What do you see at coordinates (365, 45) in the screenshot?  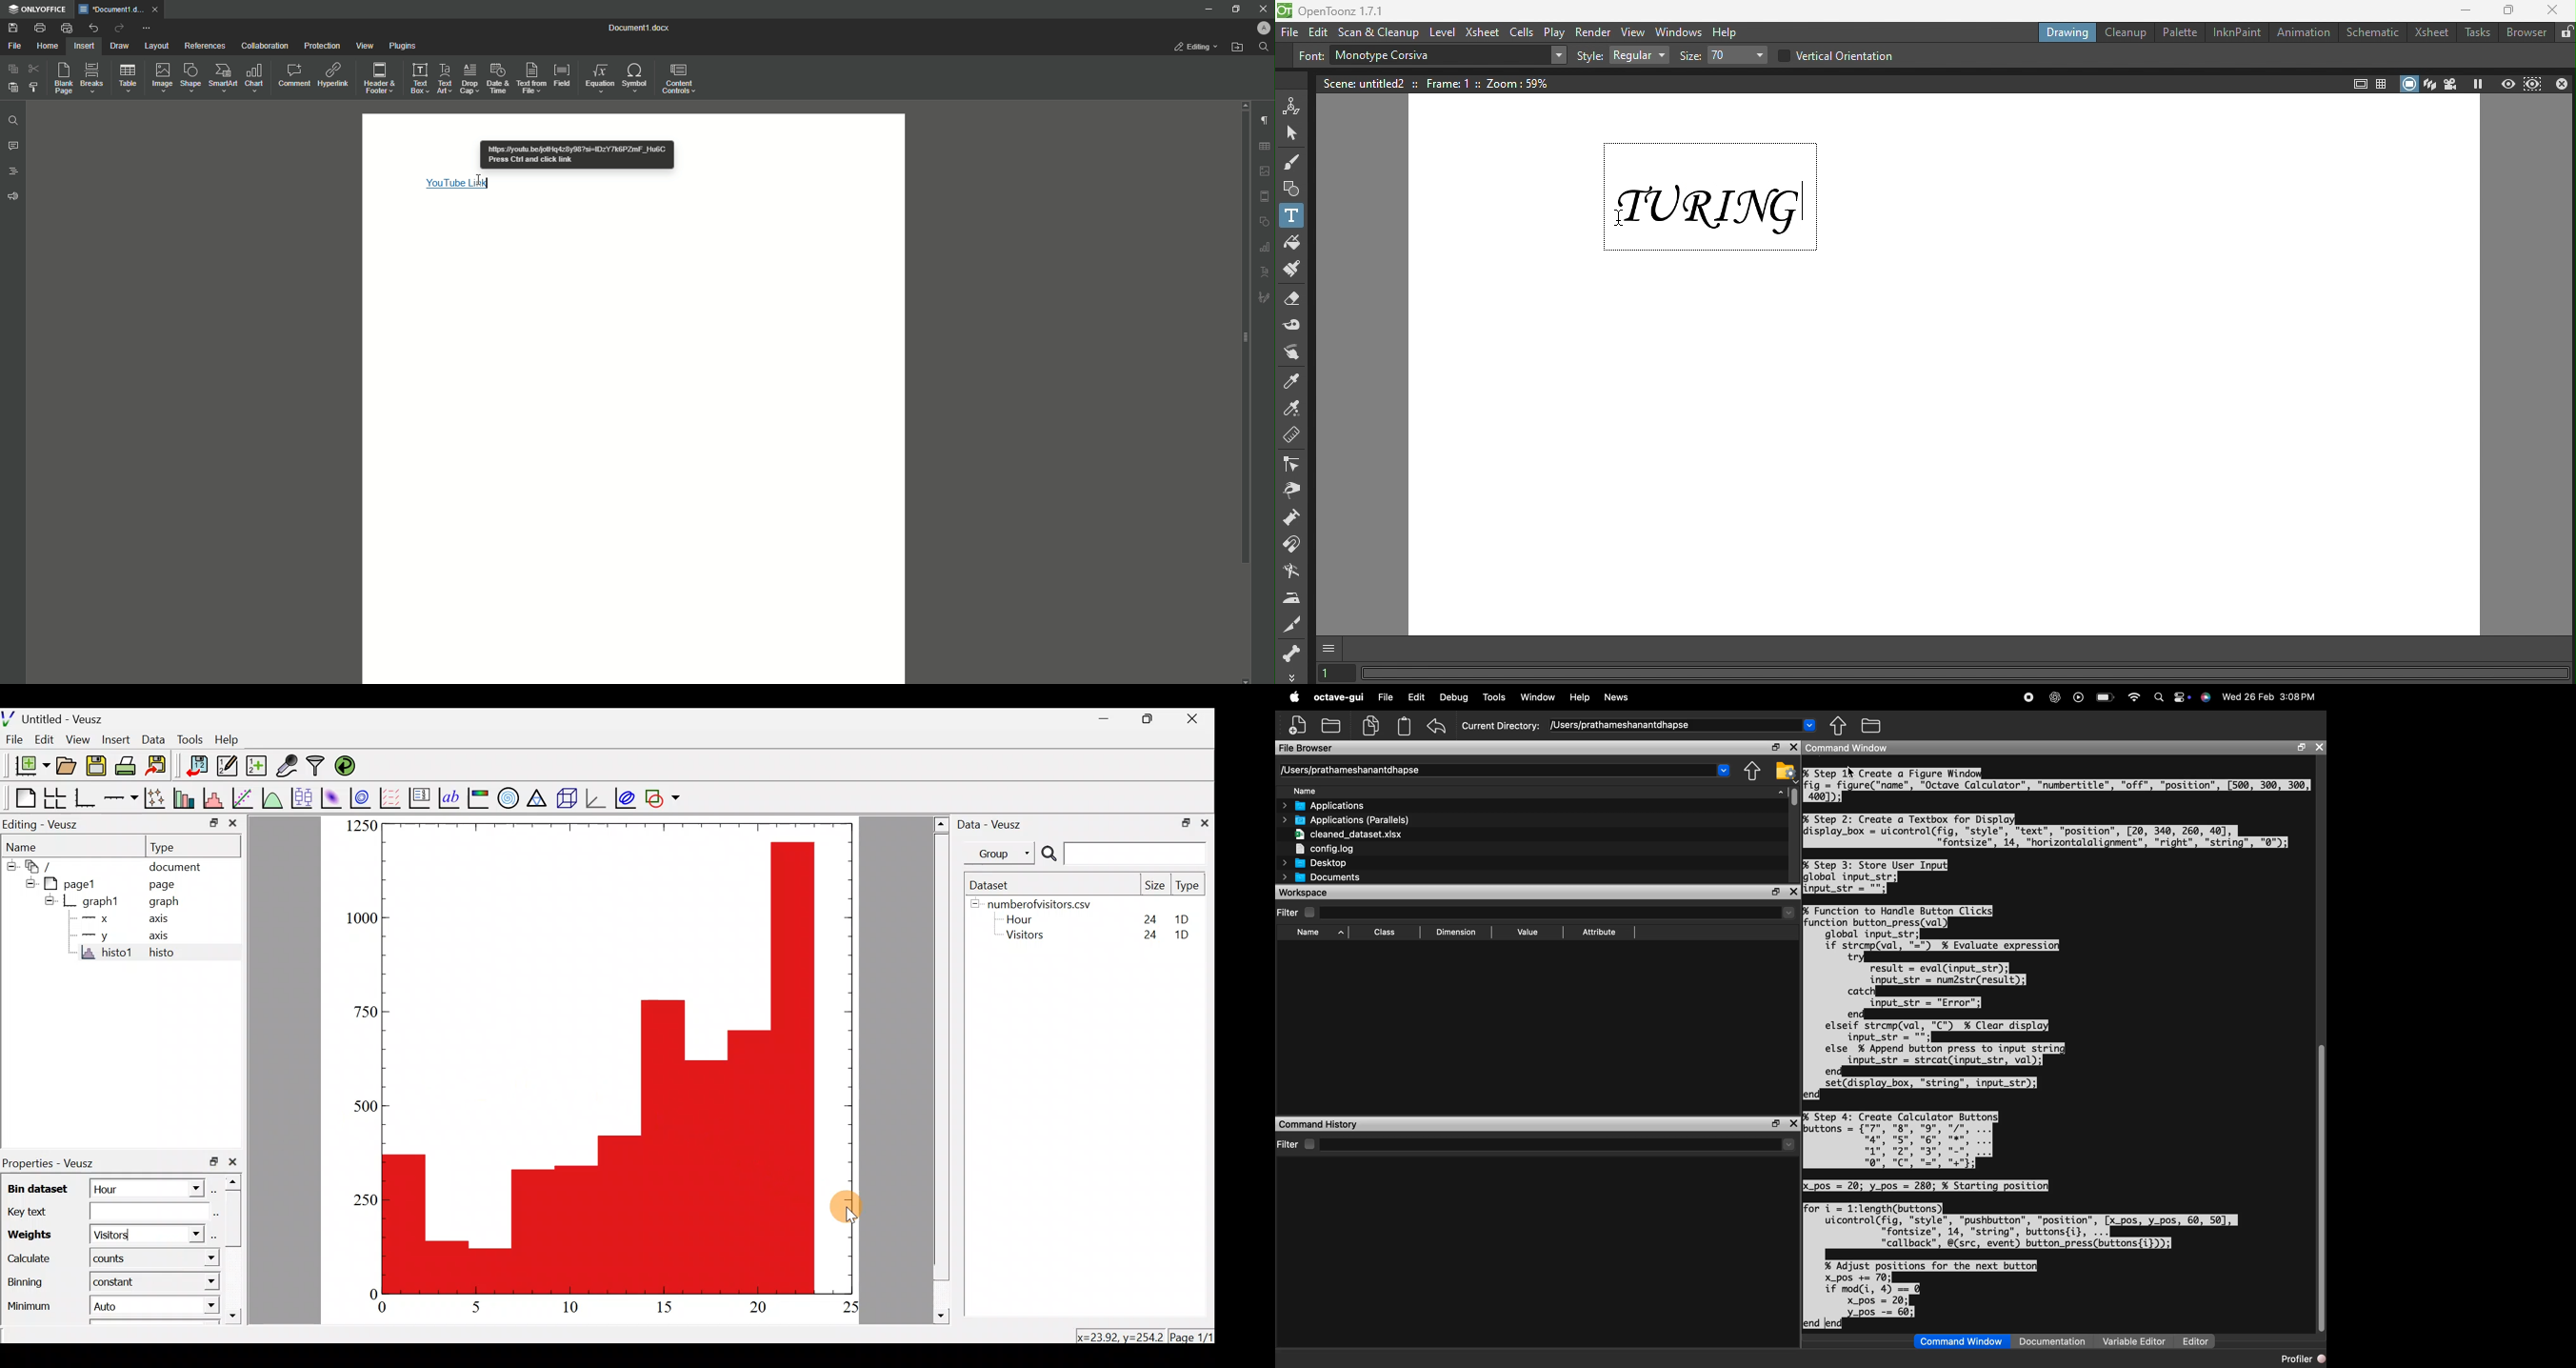 I see `View` at bounding box center [365, 45].